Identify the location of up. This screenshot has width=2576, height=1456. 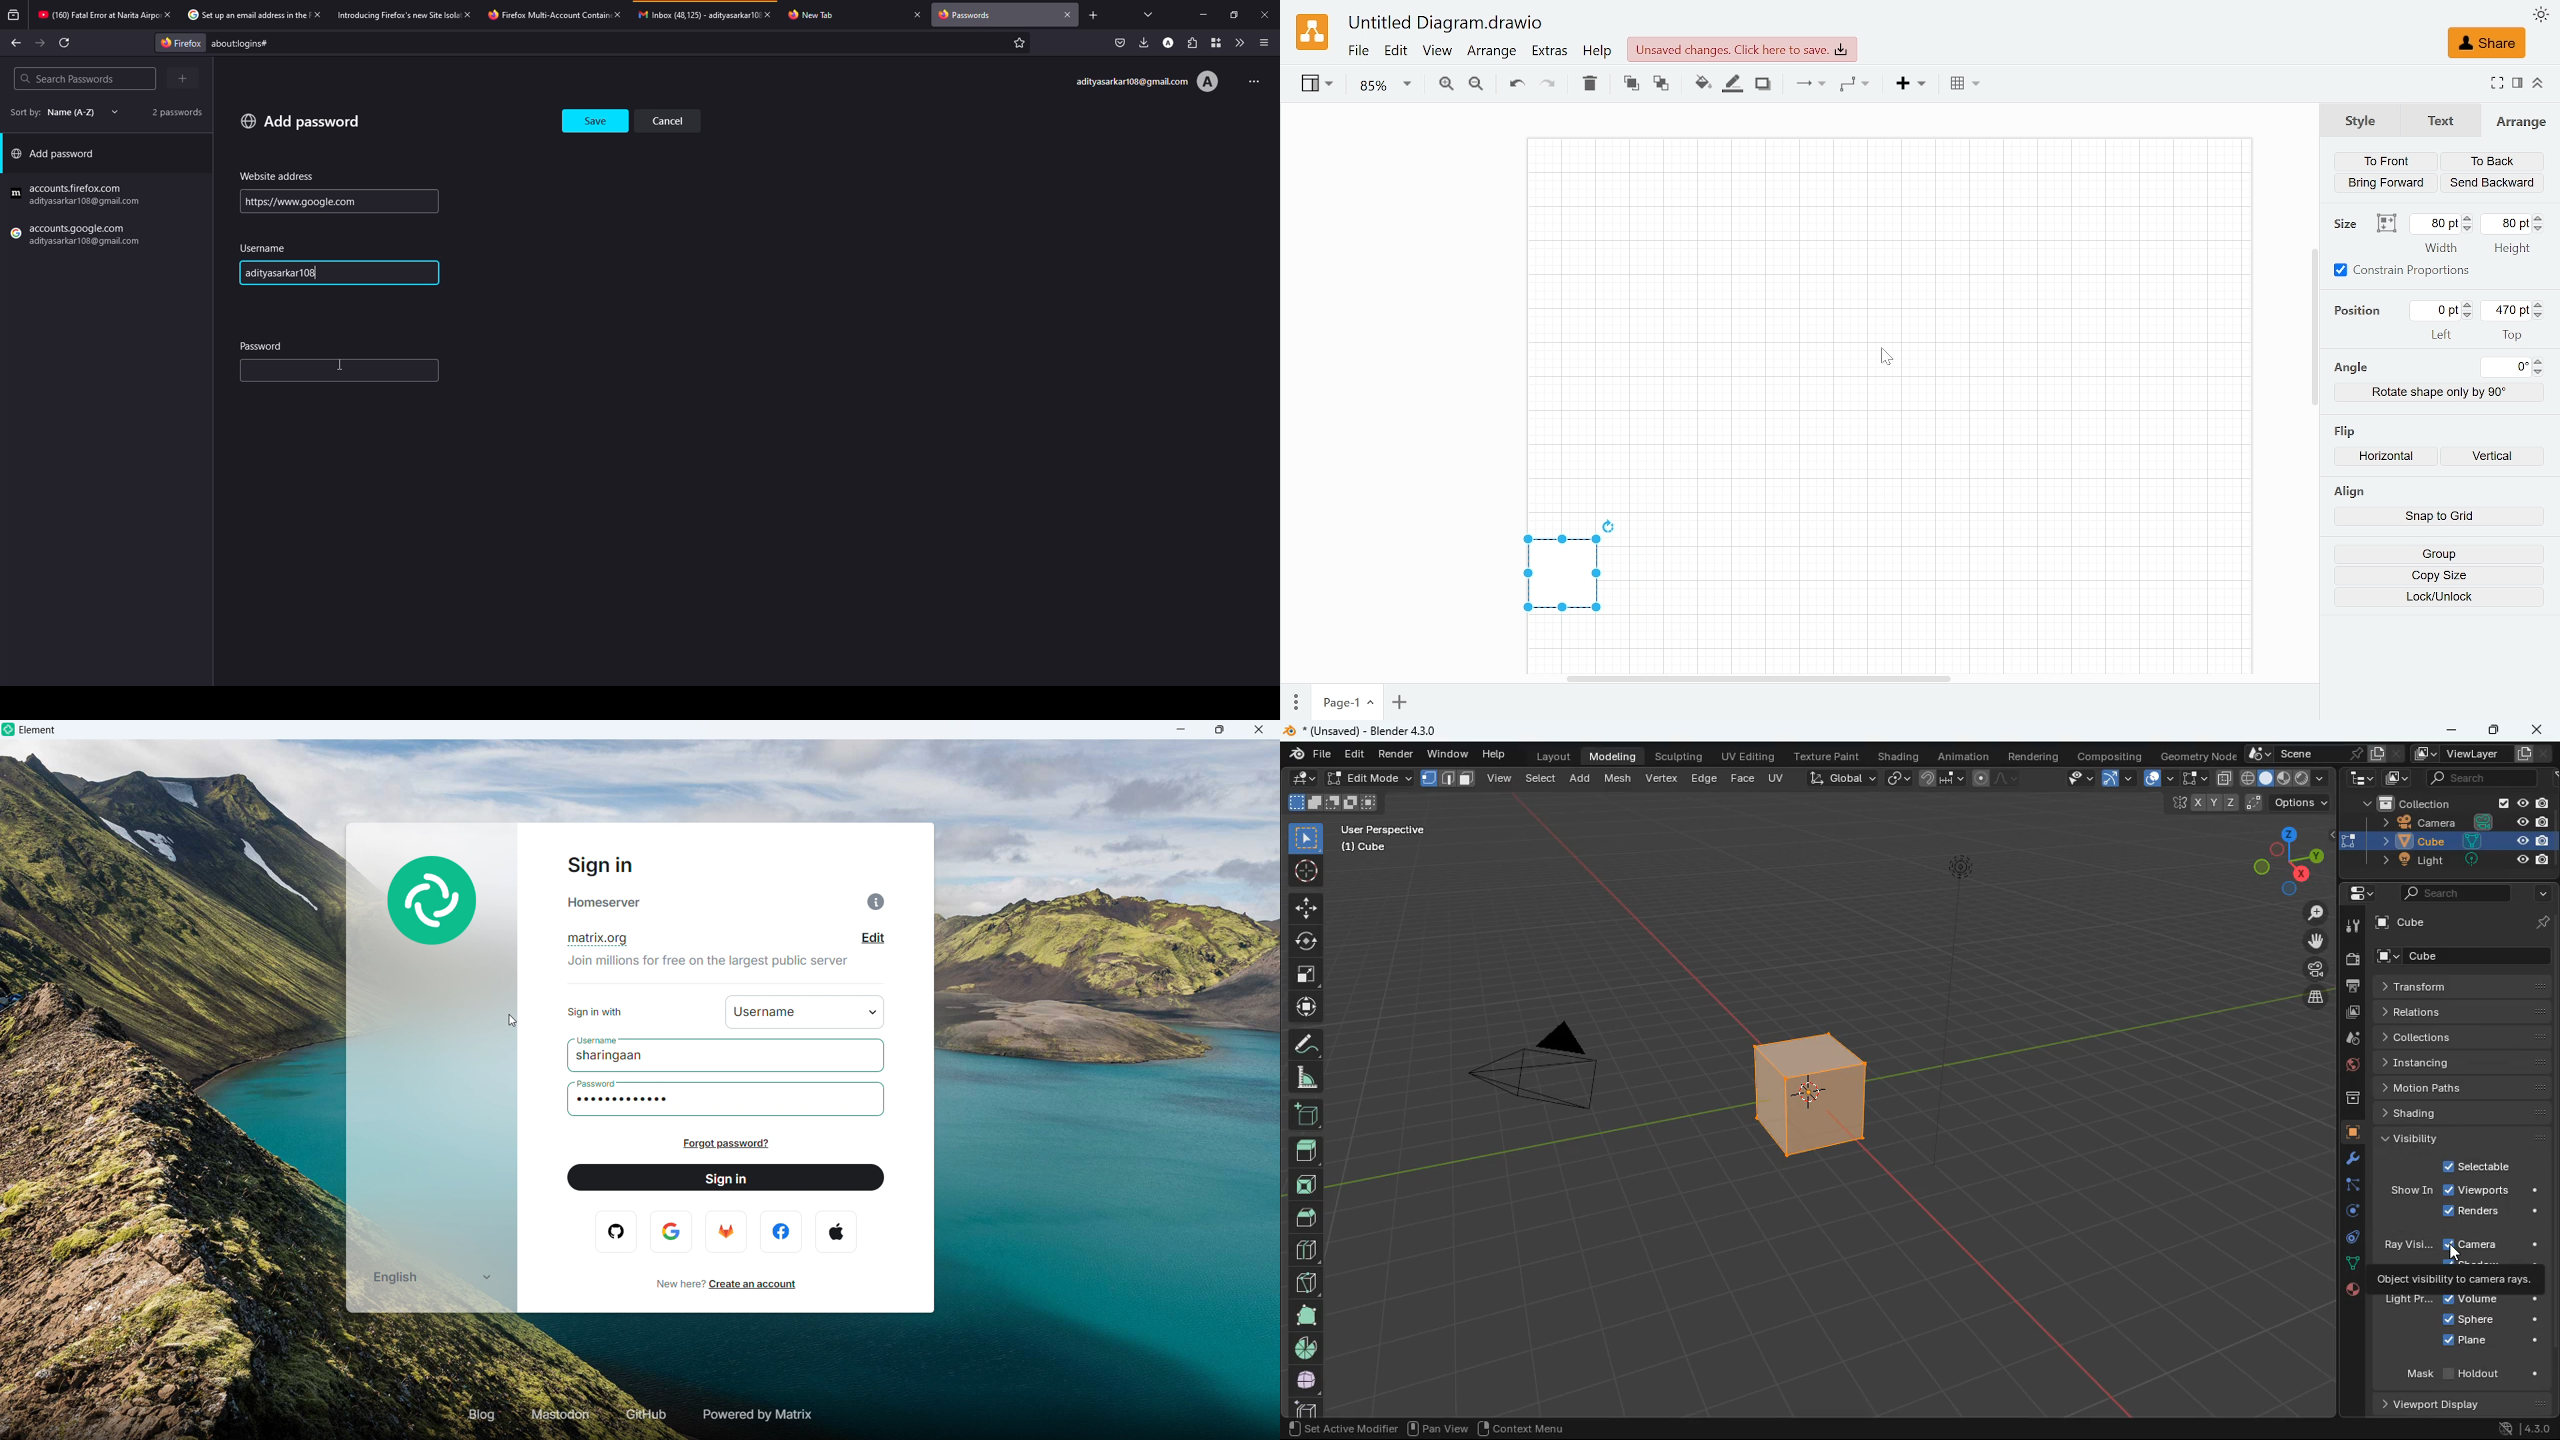
(1309, 1217).